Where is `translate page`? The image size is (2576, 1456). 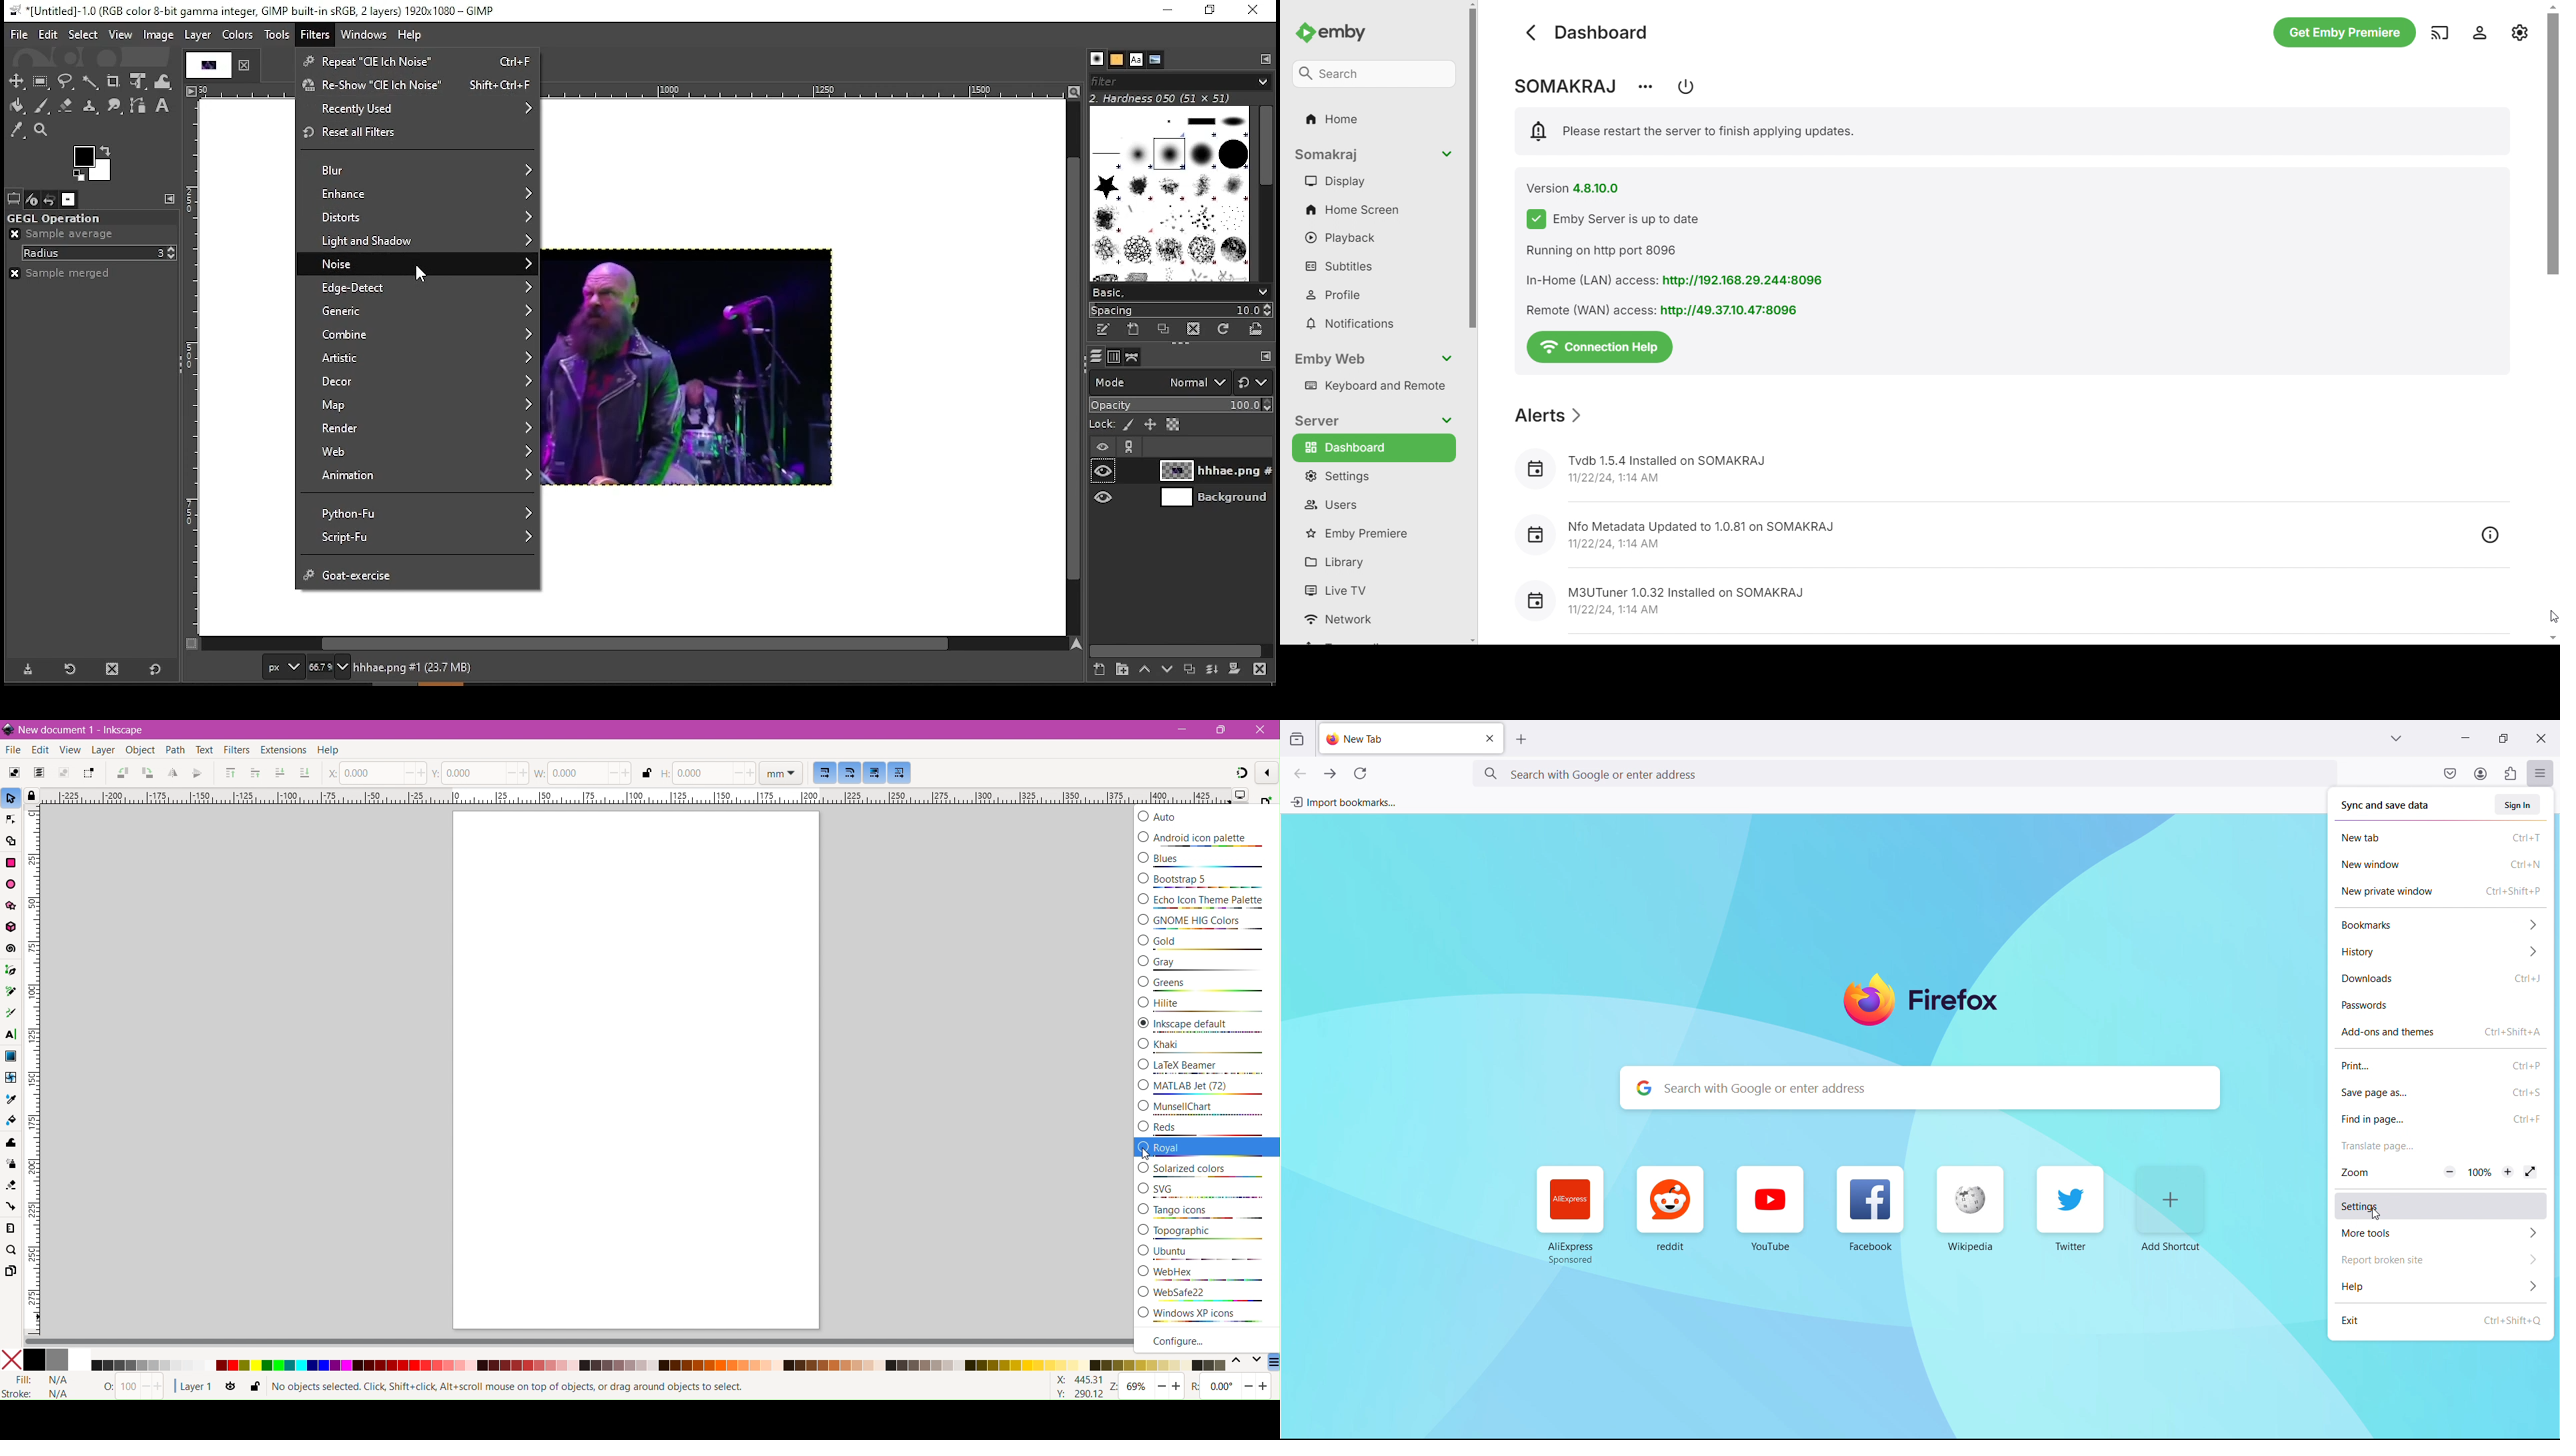 translate page is located at coordinates (2440, 1145).